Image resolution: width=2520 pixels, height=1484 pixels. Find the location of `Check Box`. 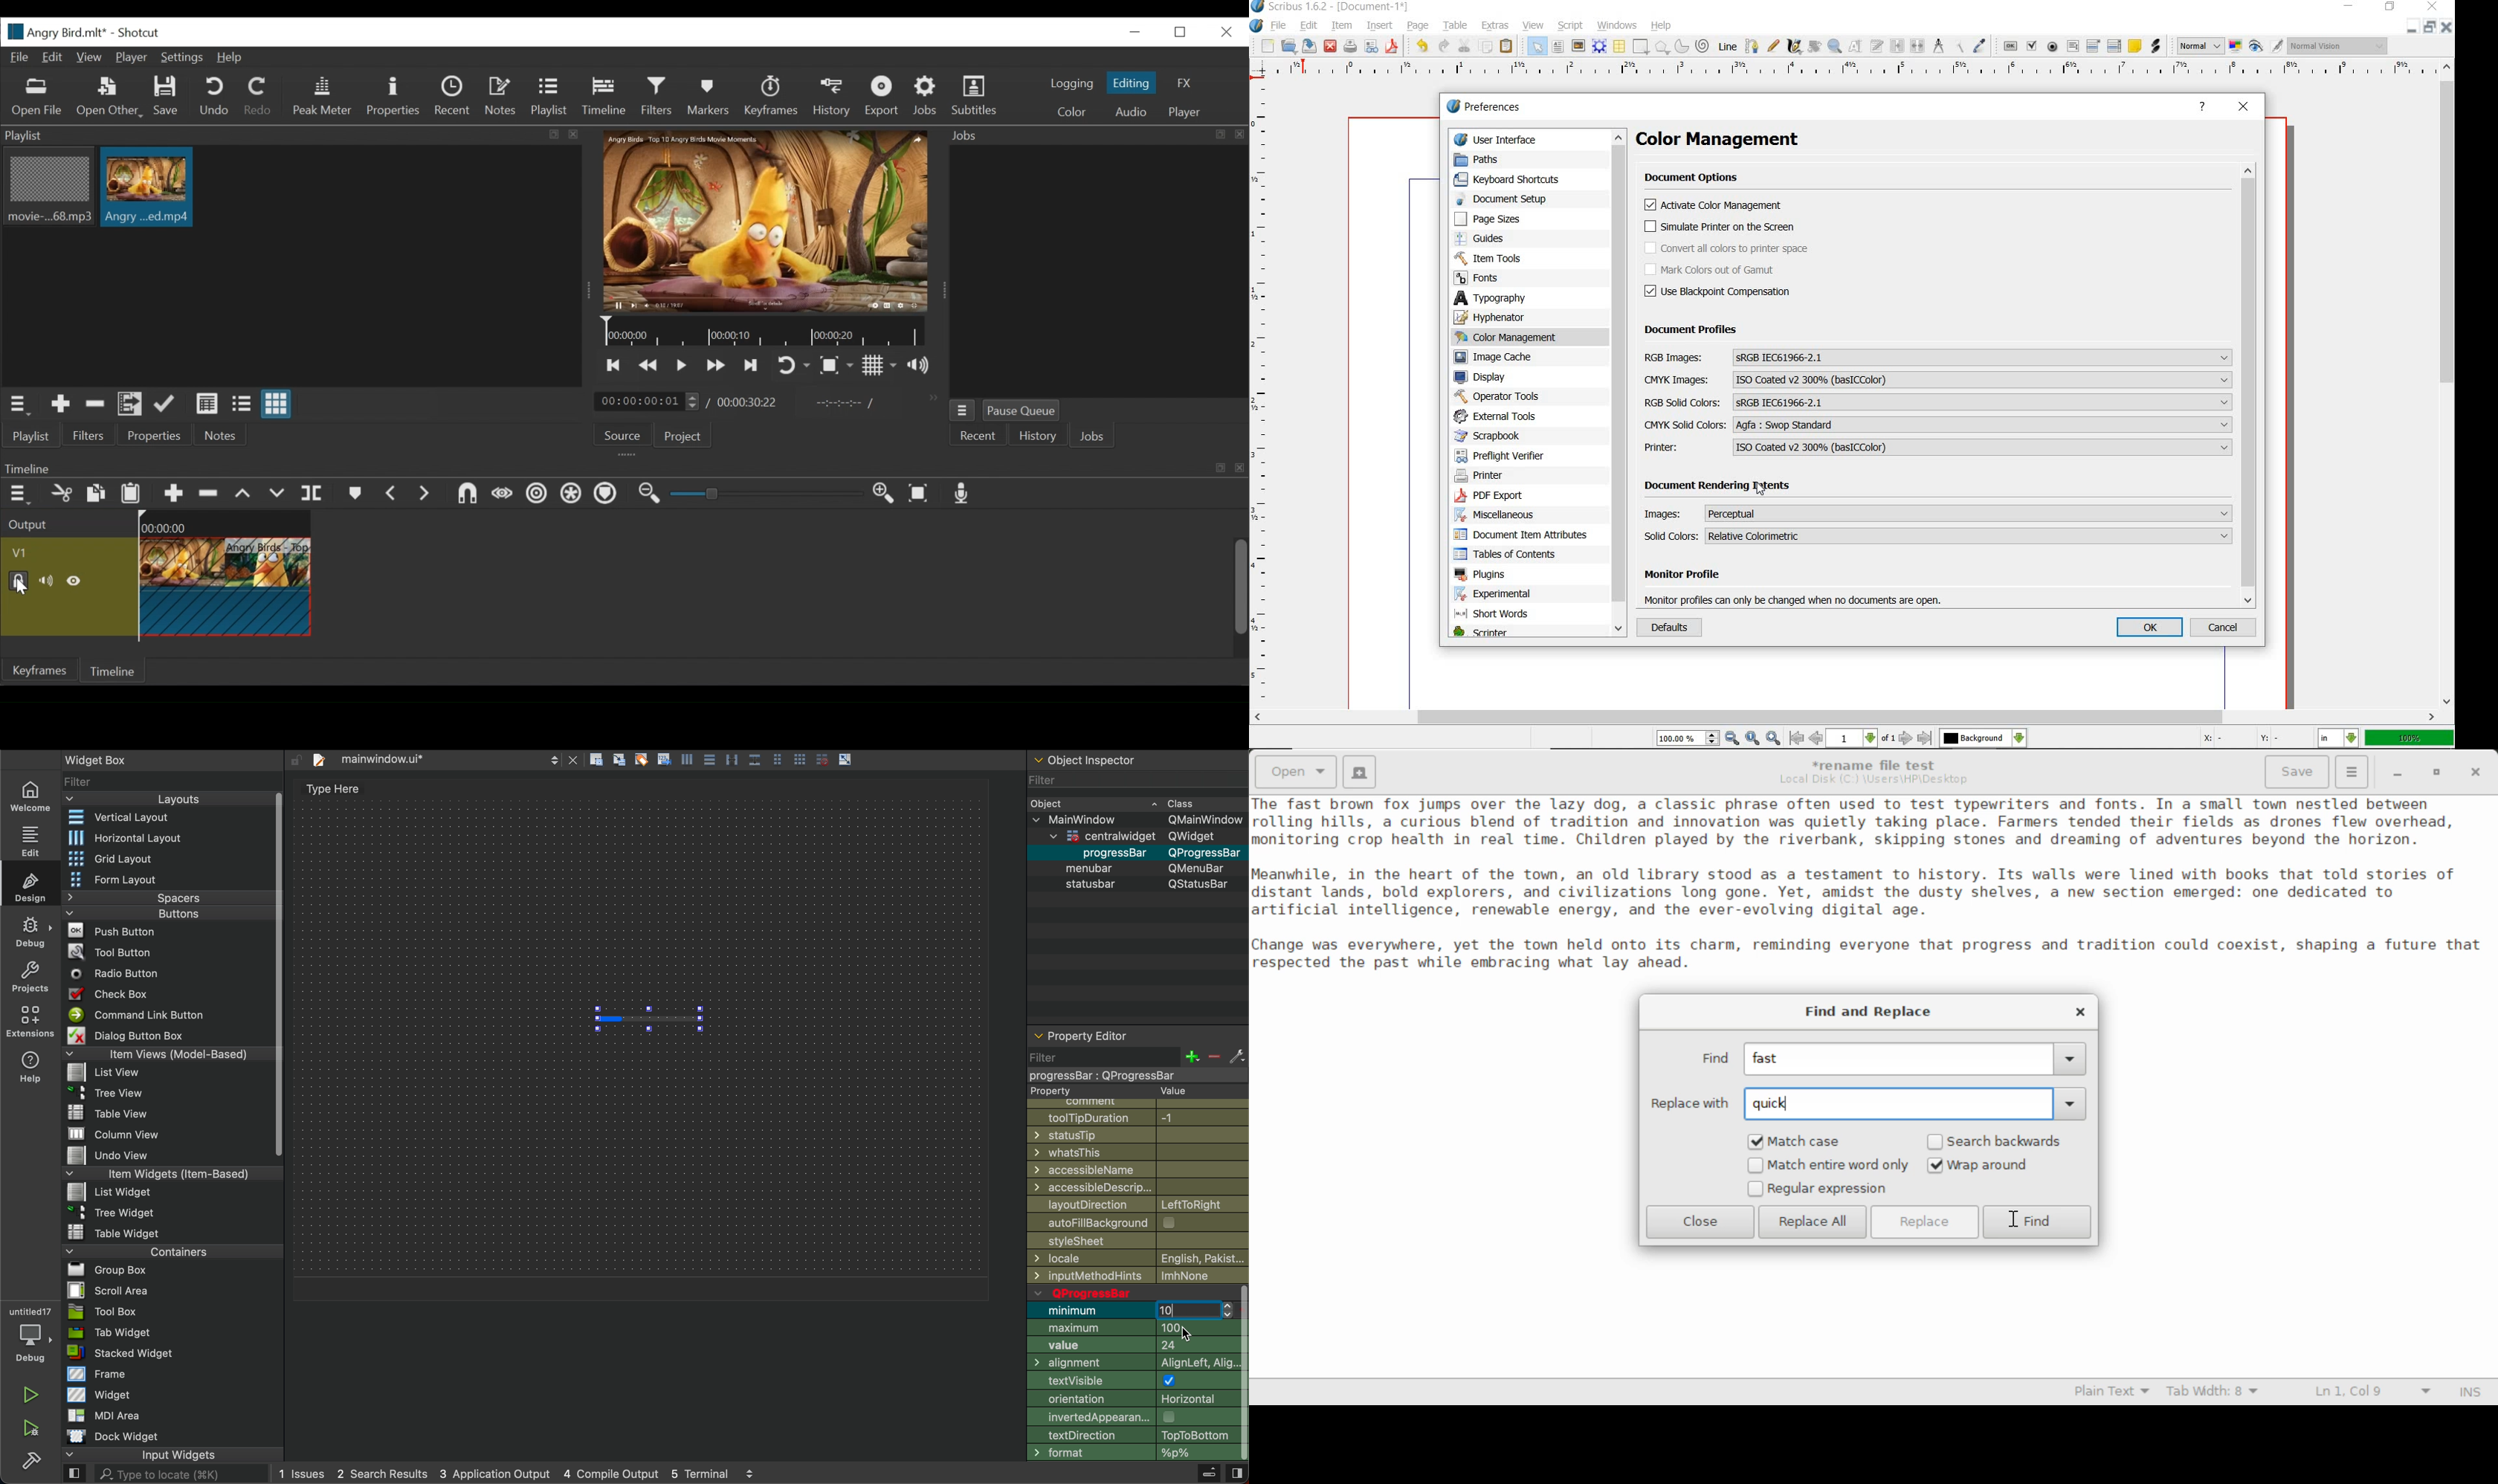

Check Box is located at coordinates (121, 994).